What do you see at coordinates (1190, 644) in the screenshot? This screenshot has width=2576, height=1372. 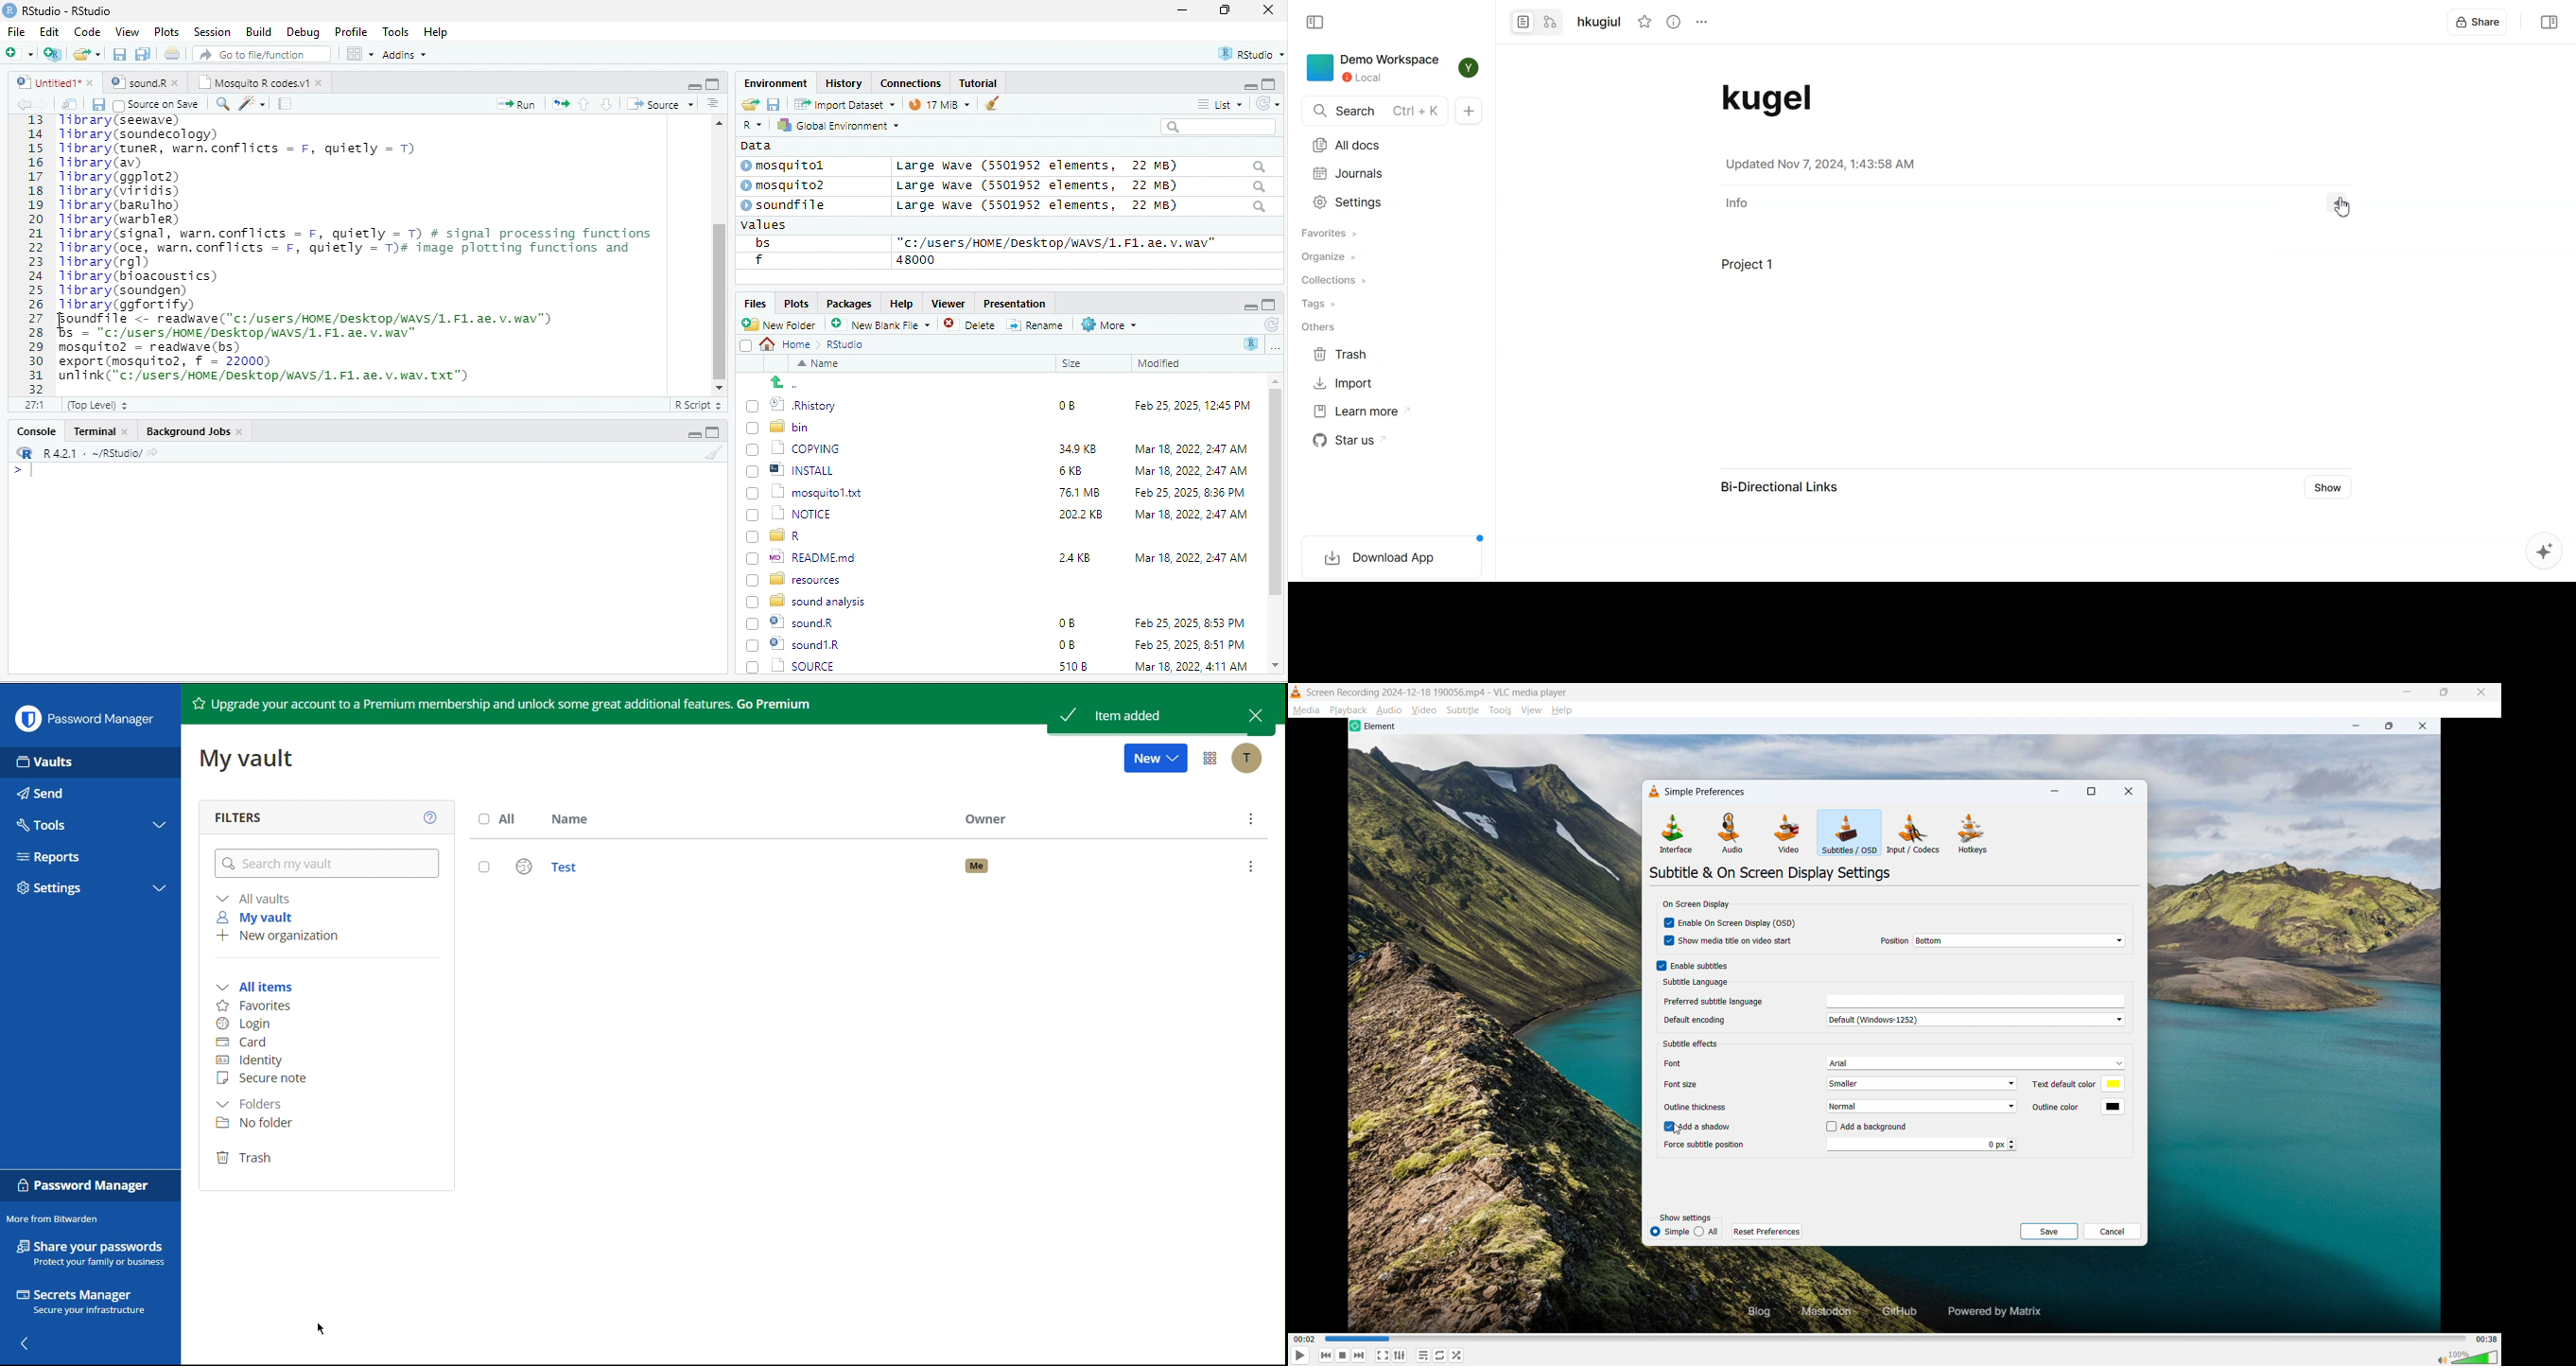 I see `Mar 18, 2022, 4:11 AM` at bounding box center [1190, 644].